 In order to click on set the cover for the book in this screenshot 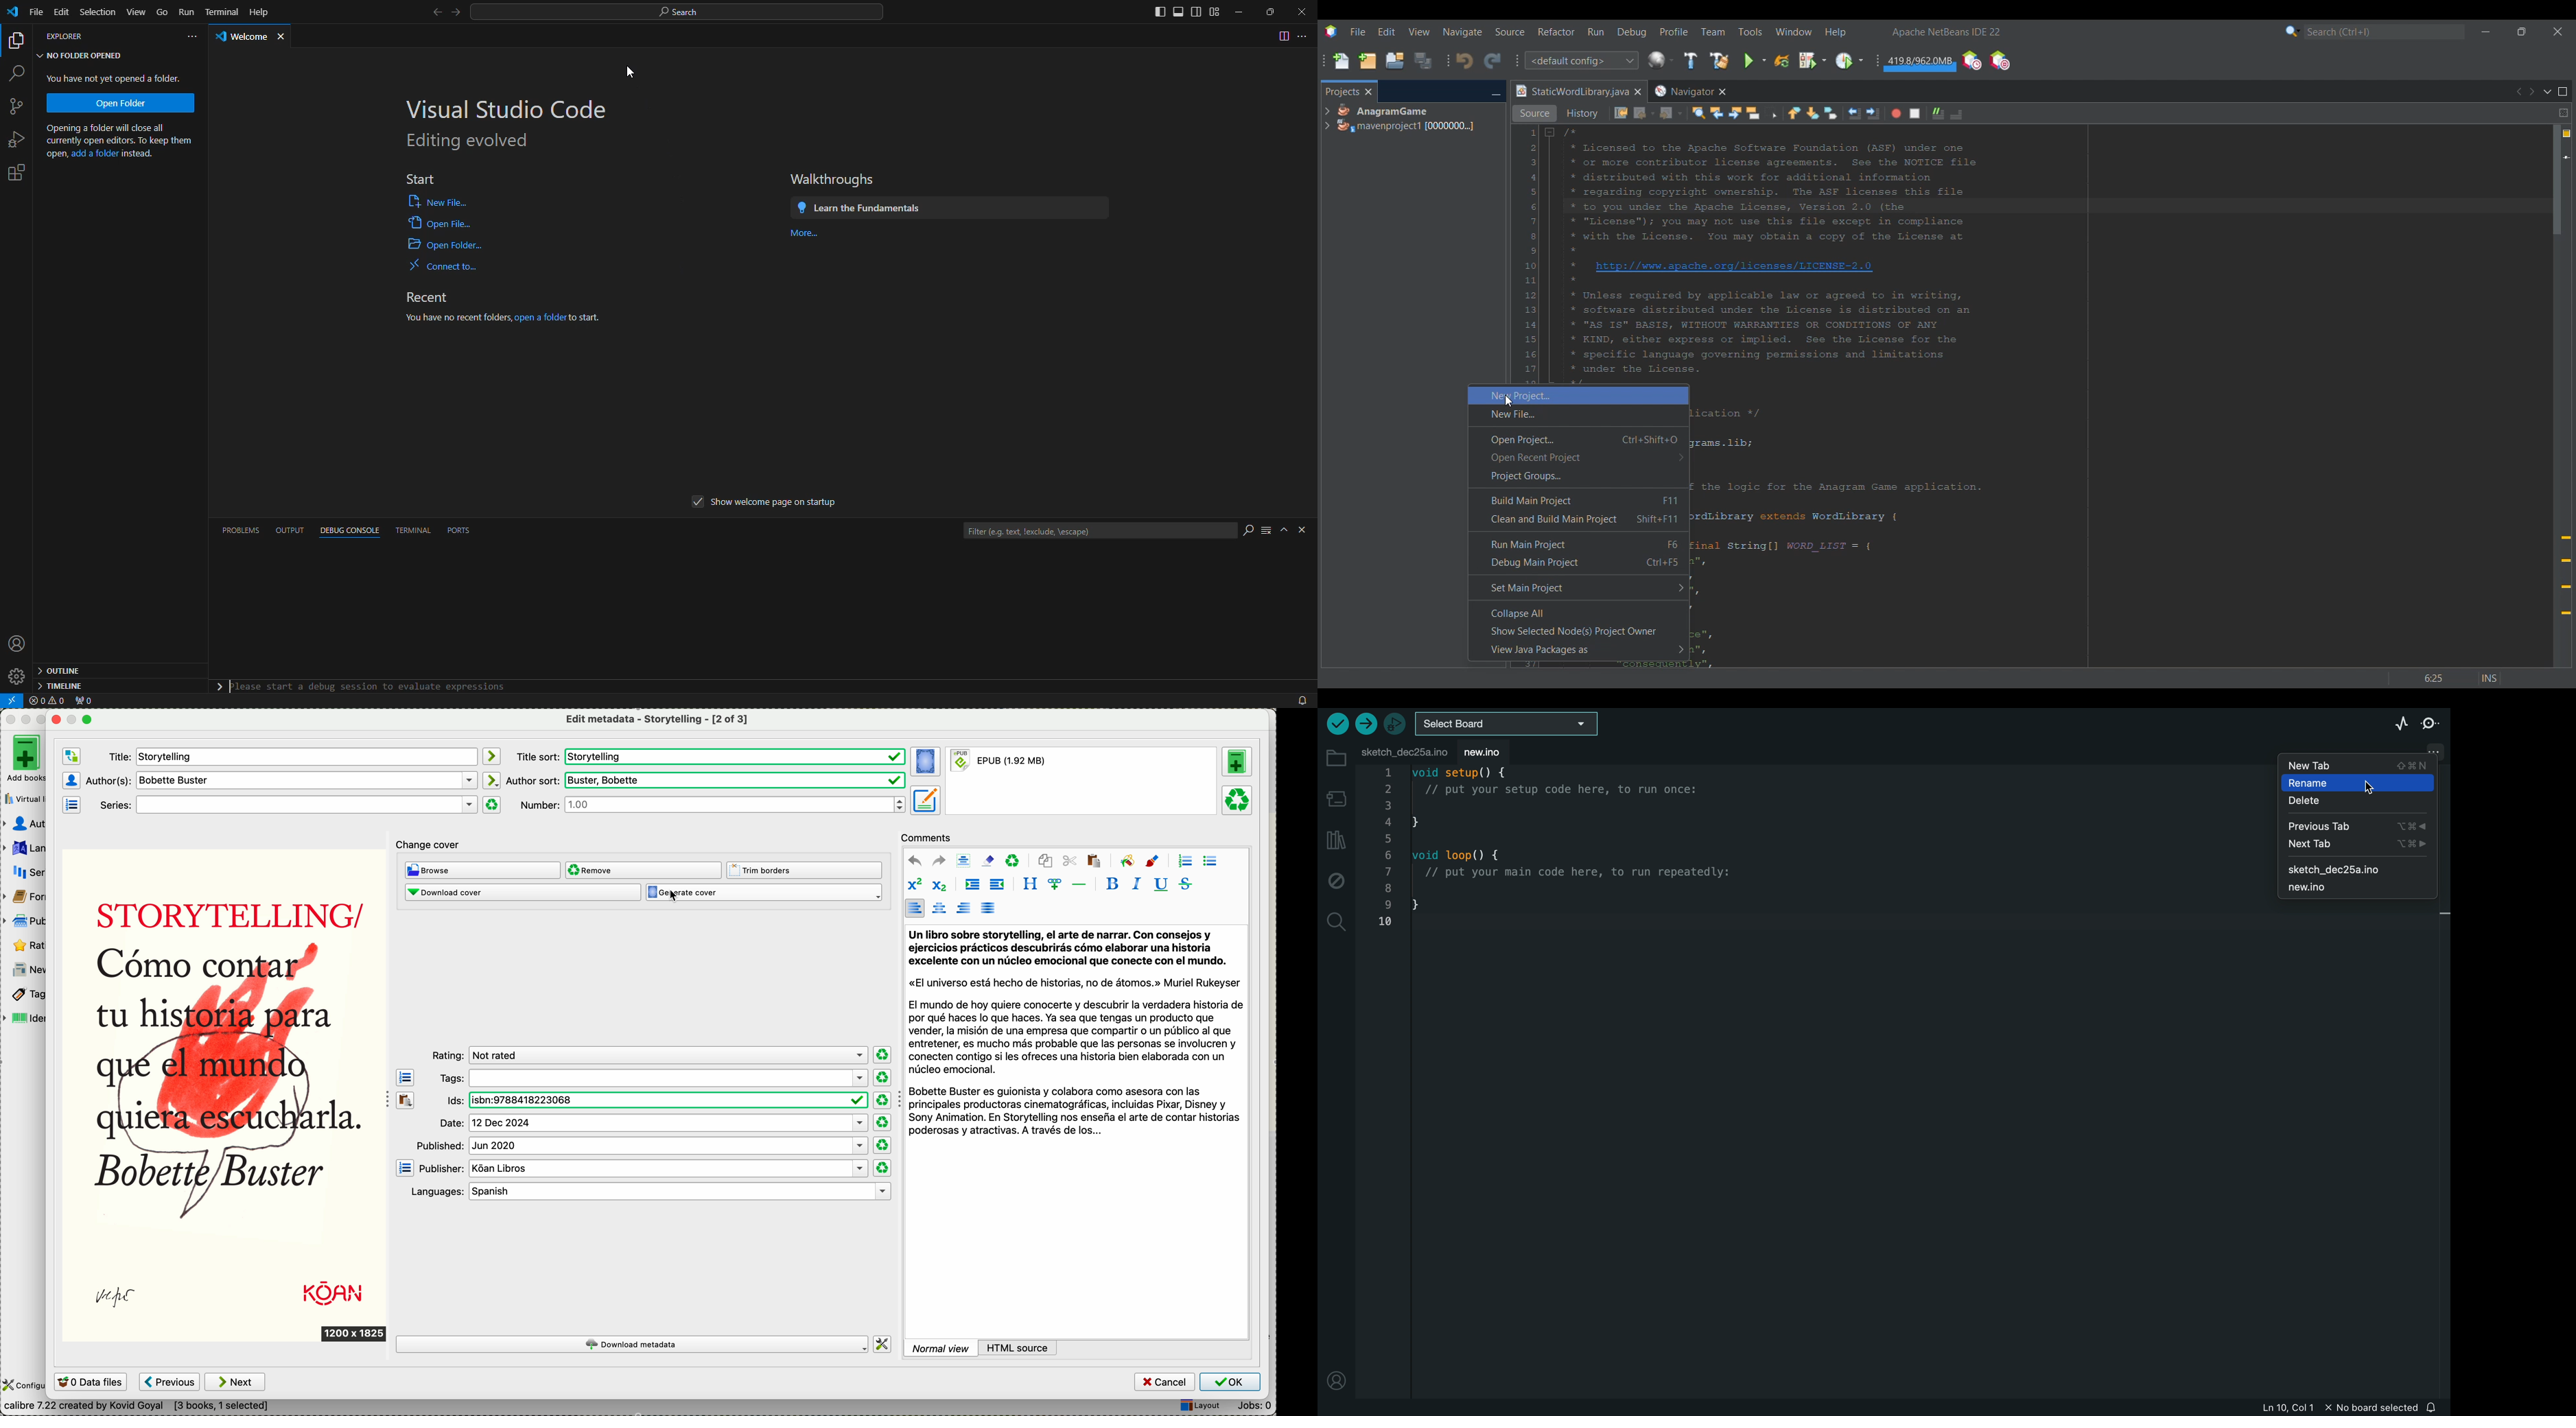, I will do `click(925, 762)`.